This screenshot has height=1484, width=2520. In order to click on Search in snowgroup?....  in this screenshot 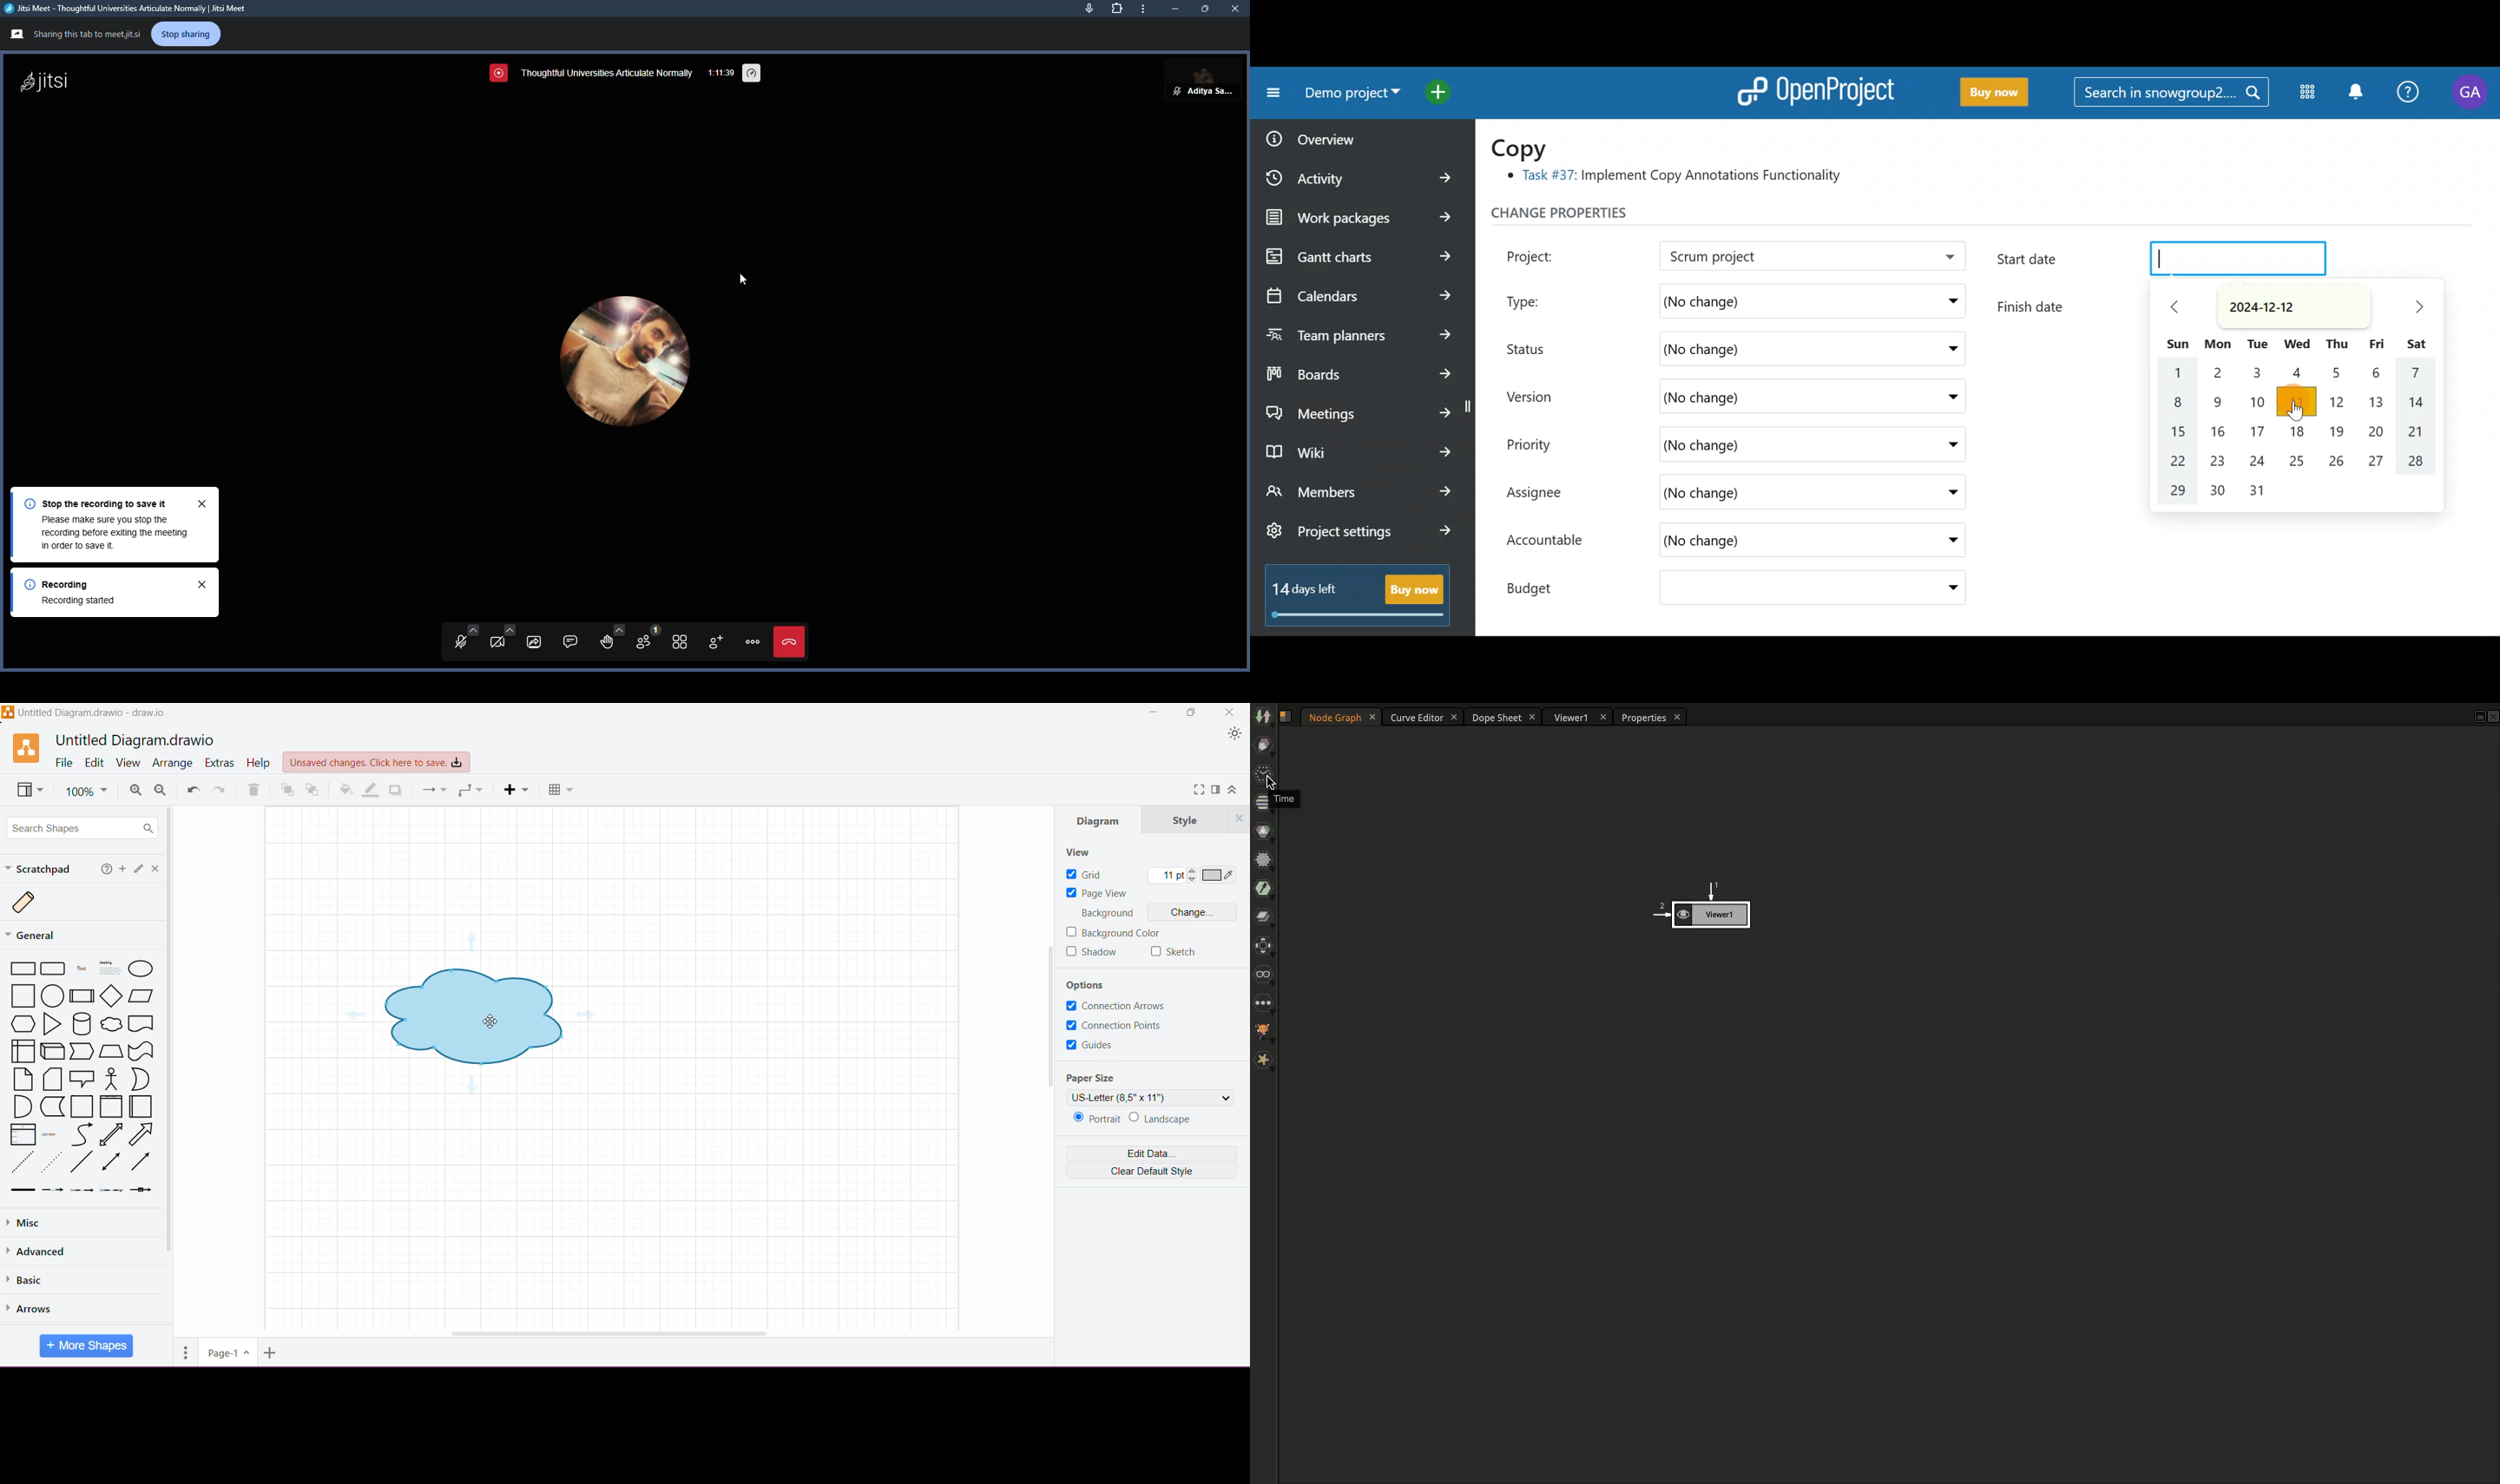, I will do `click(2174, 93)`.